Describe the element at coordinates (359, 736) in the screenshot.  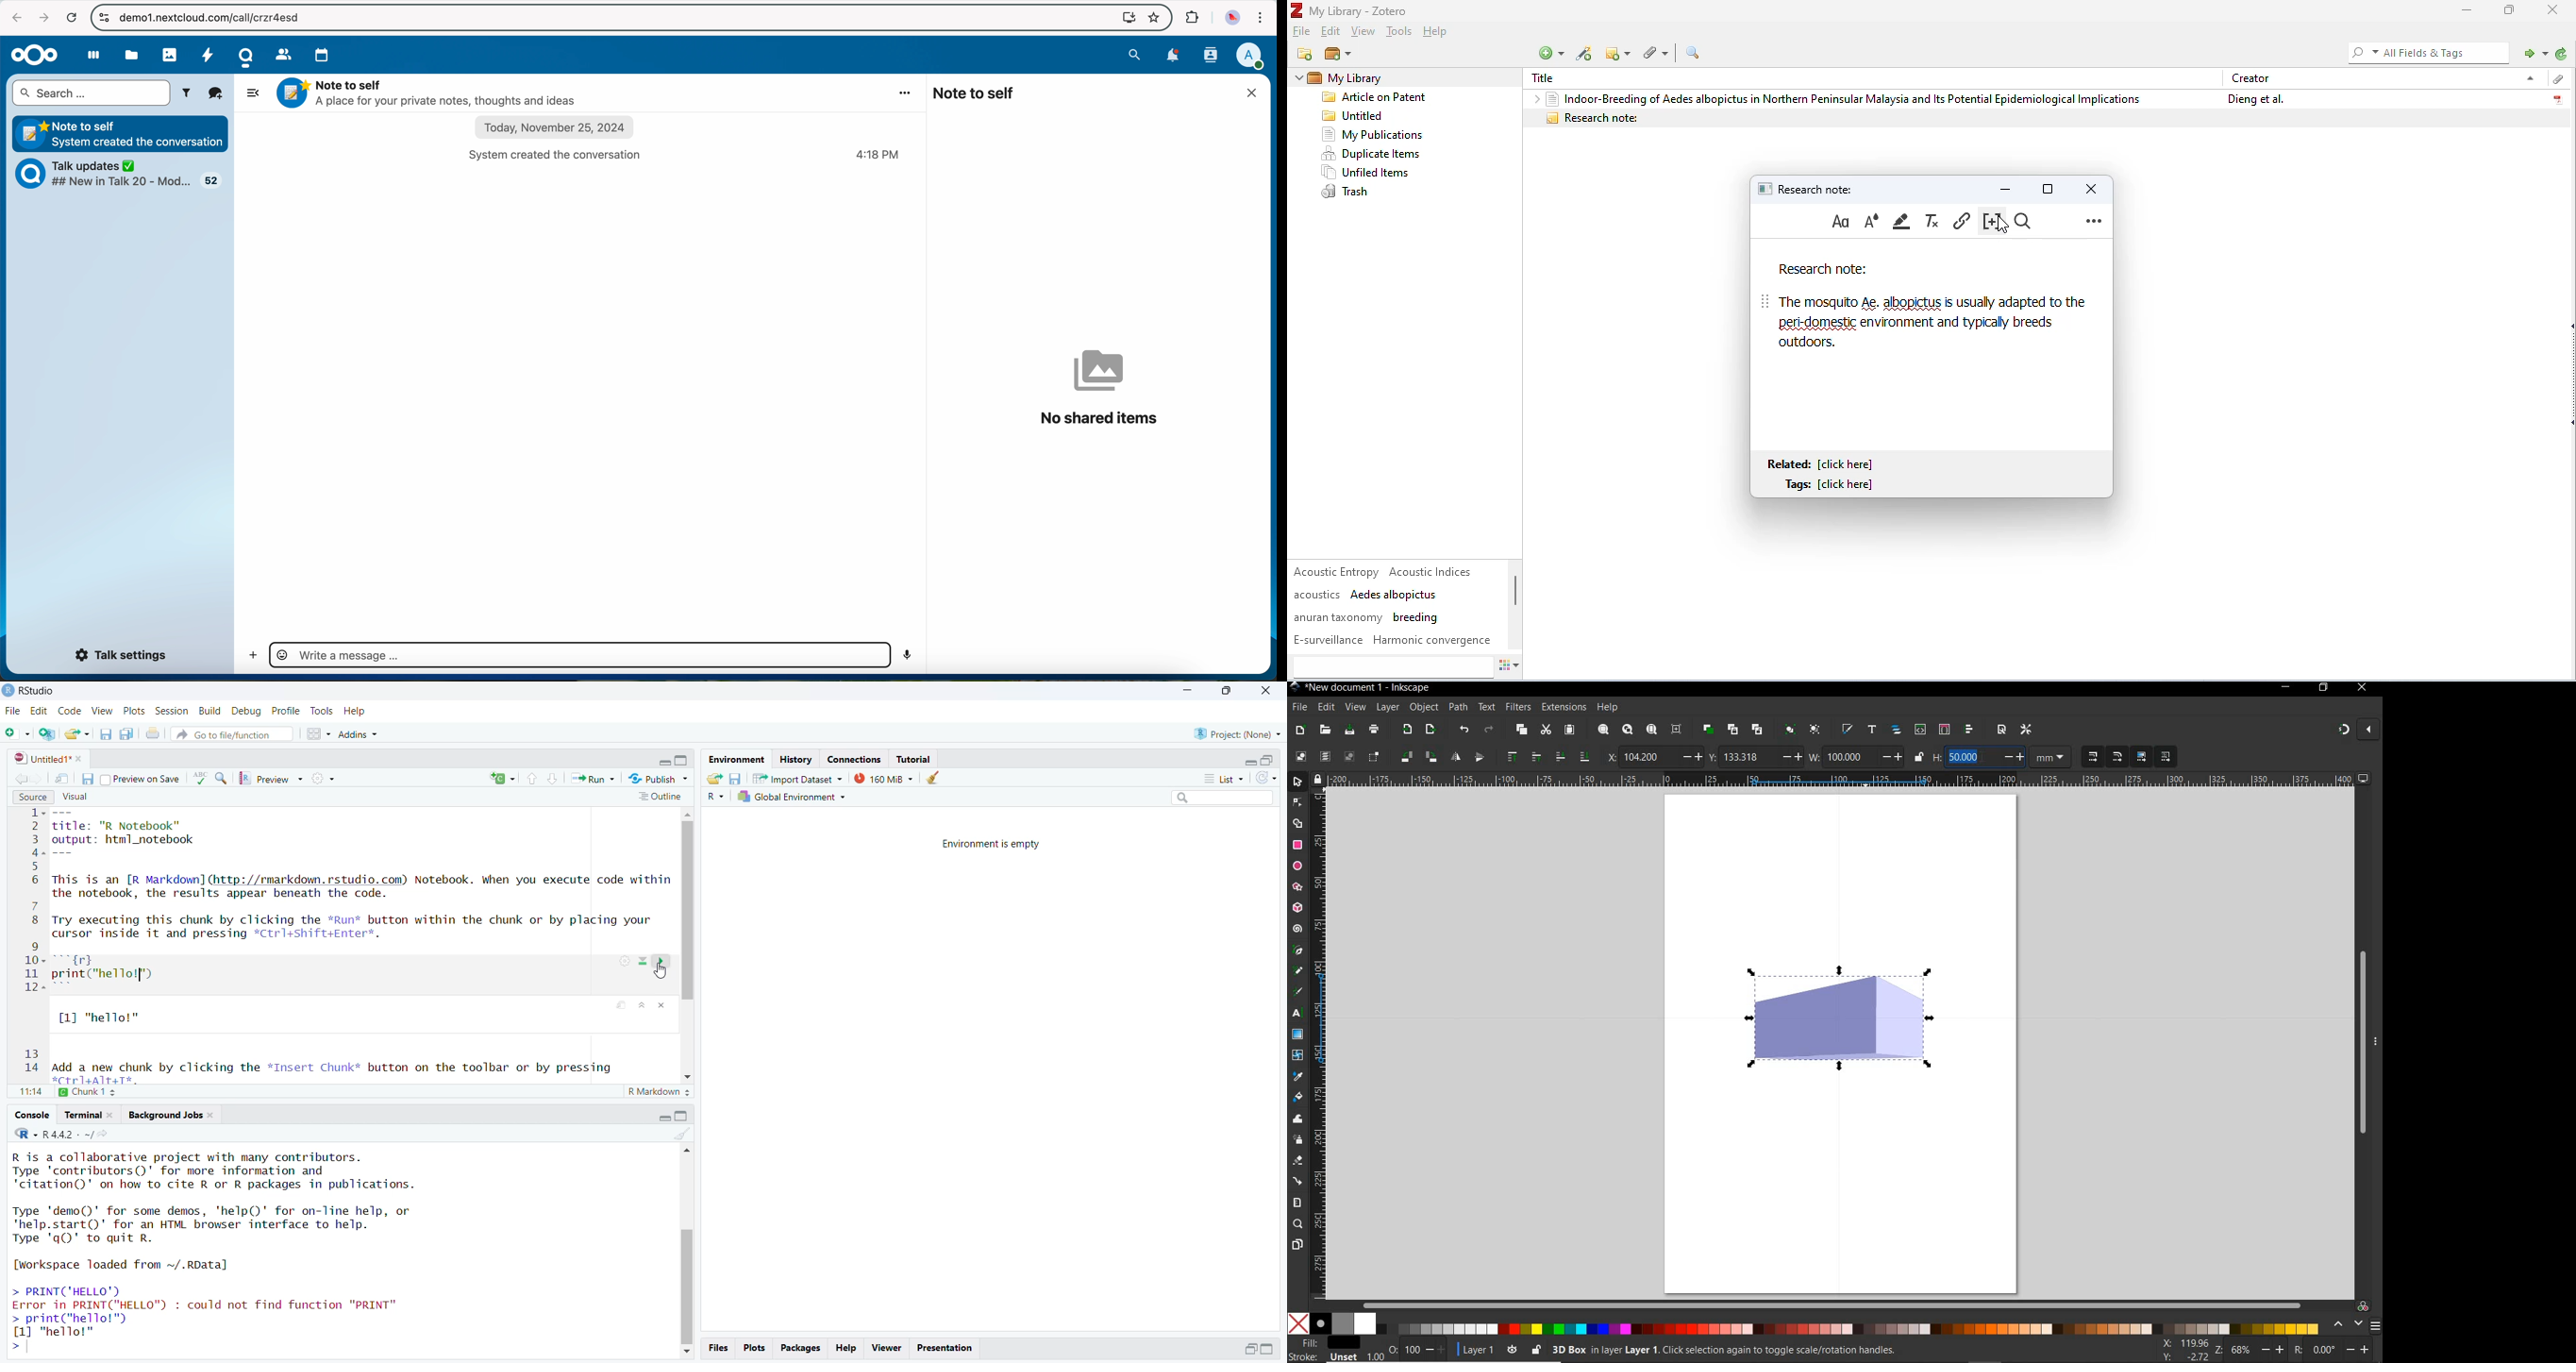
I see `Addins` at that location.